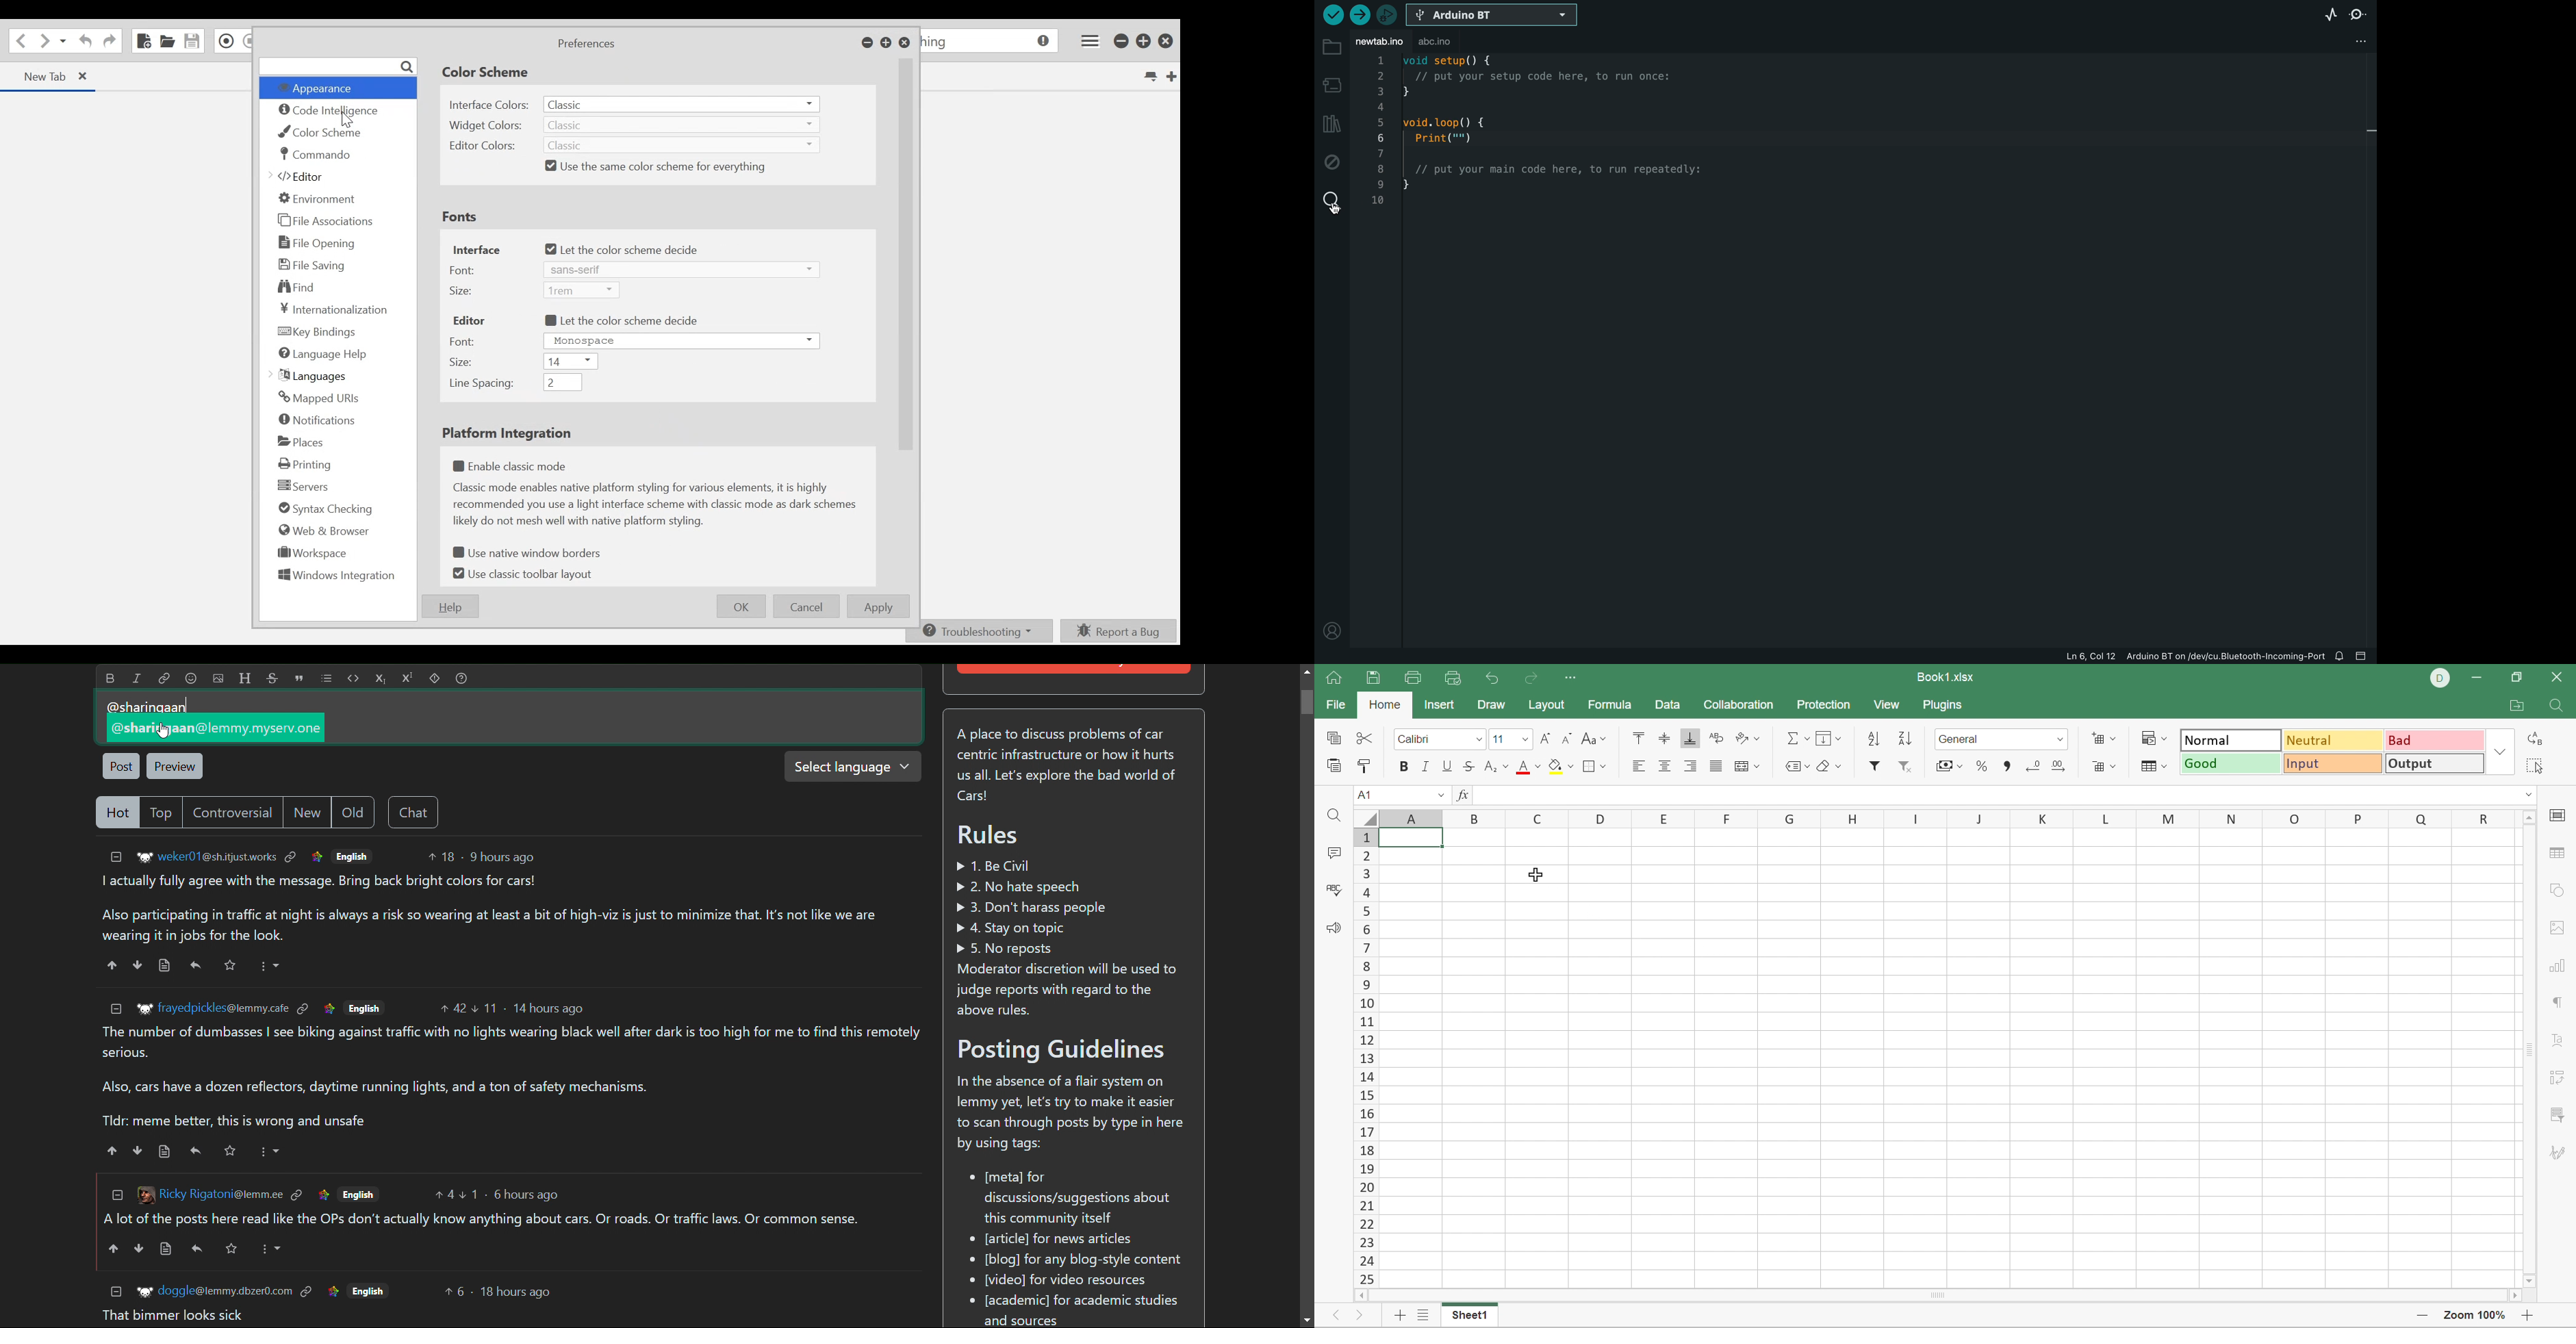 This screenshot has width=2576, height=1344. What do you see at coordinates (2560, 1152) in the screenshot?
I see `signature settings` at bounding box center [2560, 1152].